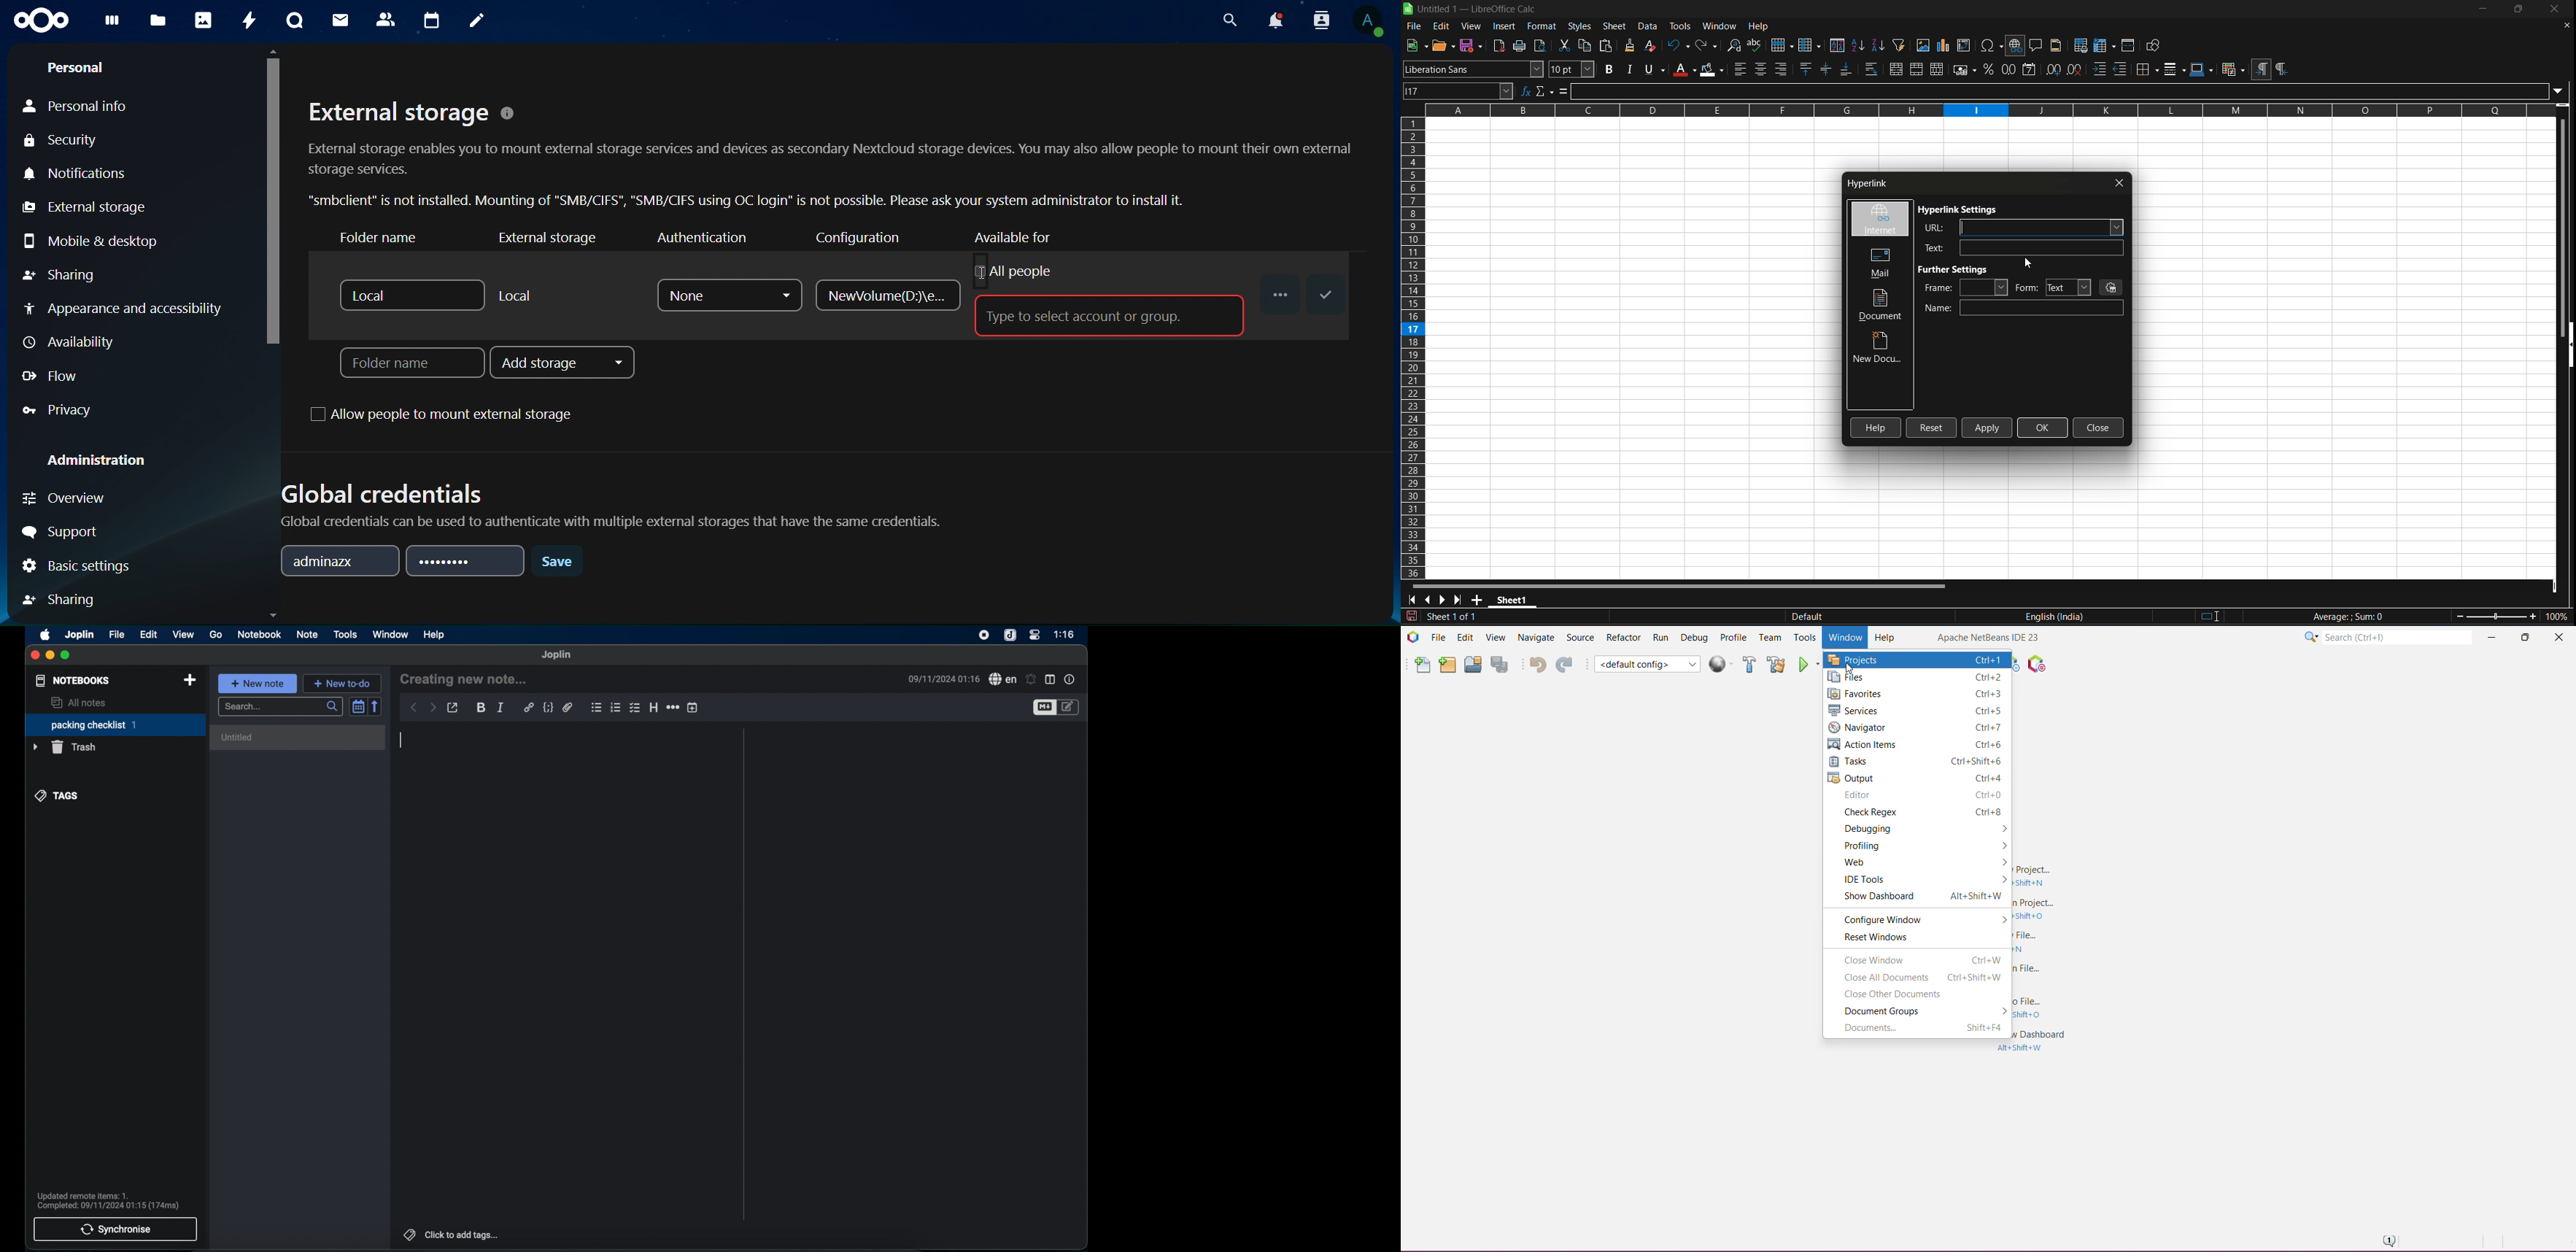 This screenshot has height=1260, width=2576. What do you see at coordinates (730, 294) in the screenshot?
I see `none` at bounding box center [730, 294].